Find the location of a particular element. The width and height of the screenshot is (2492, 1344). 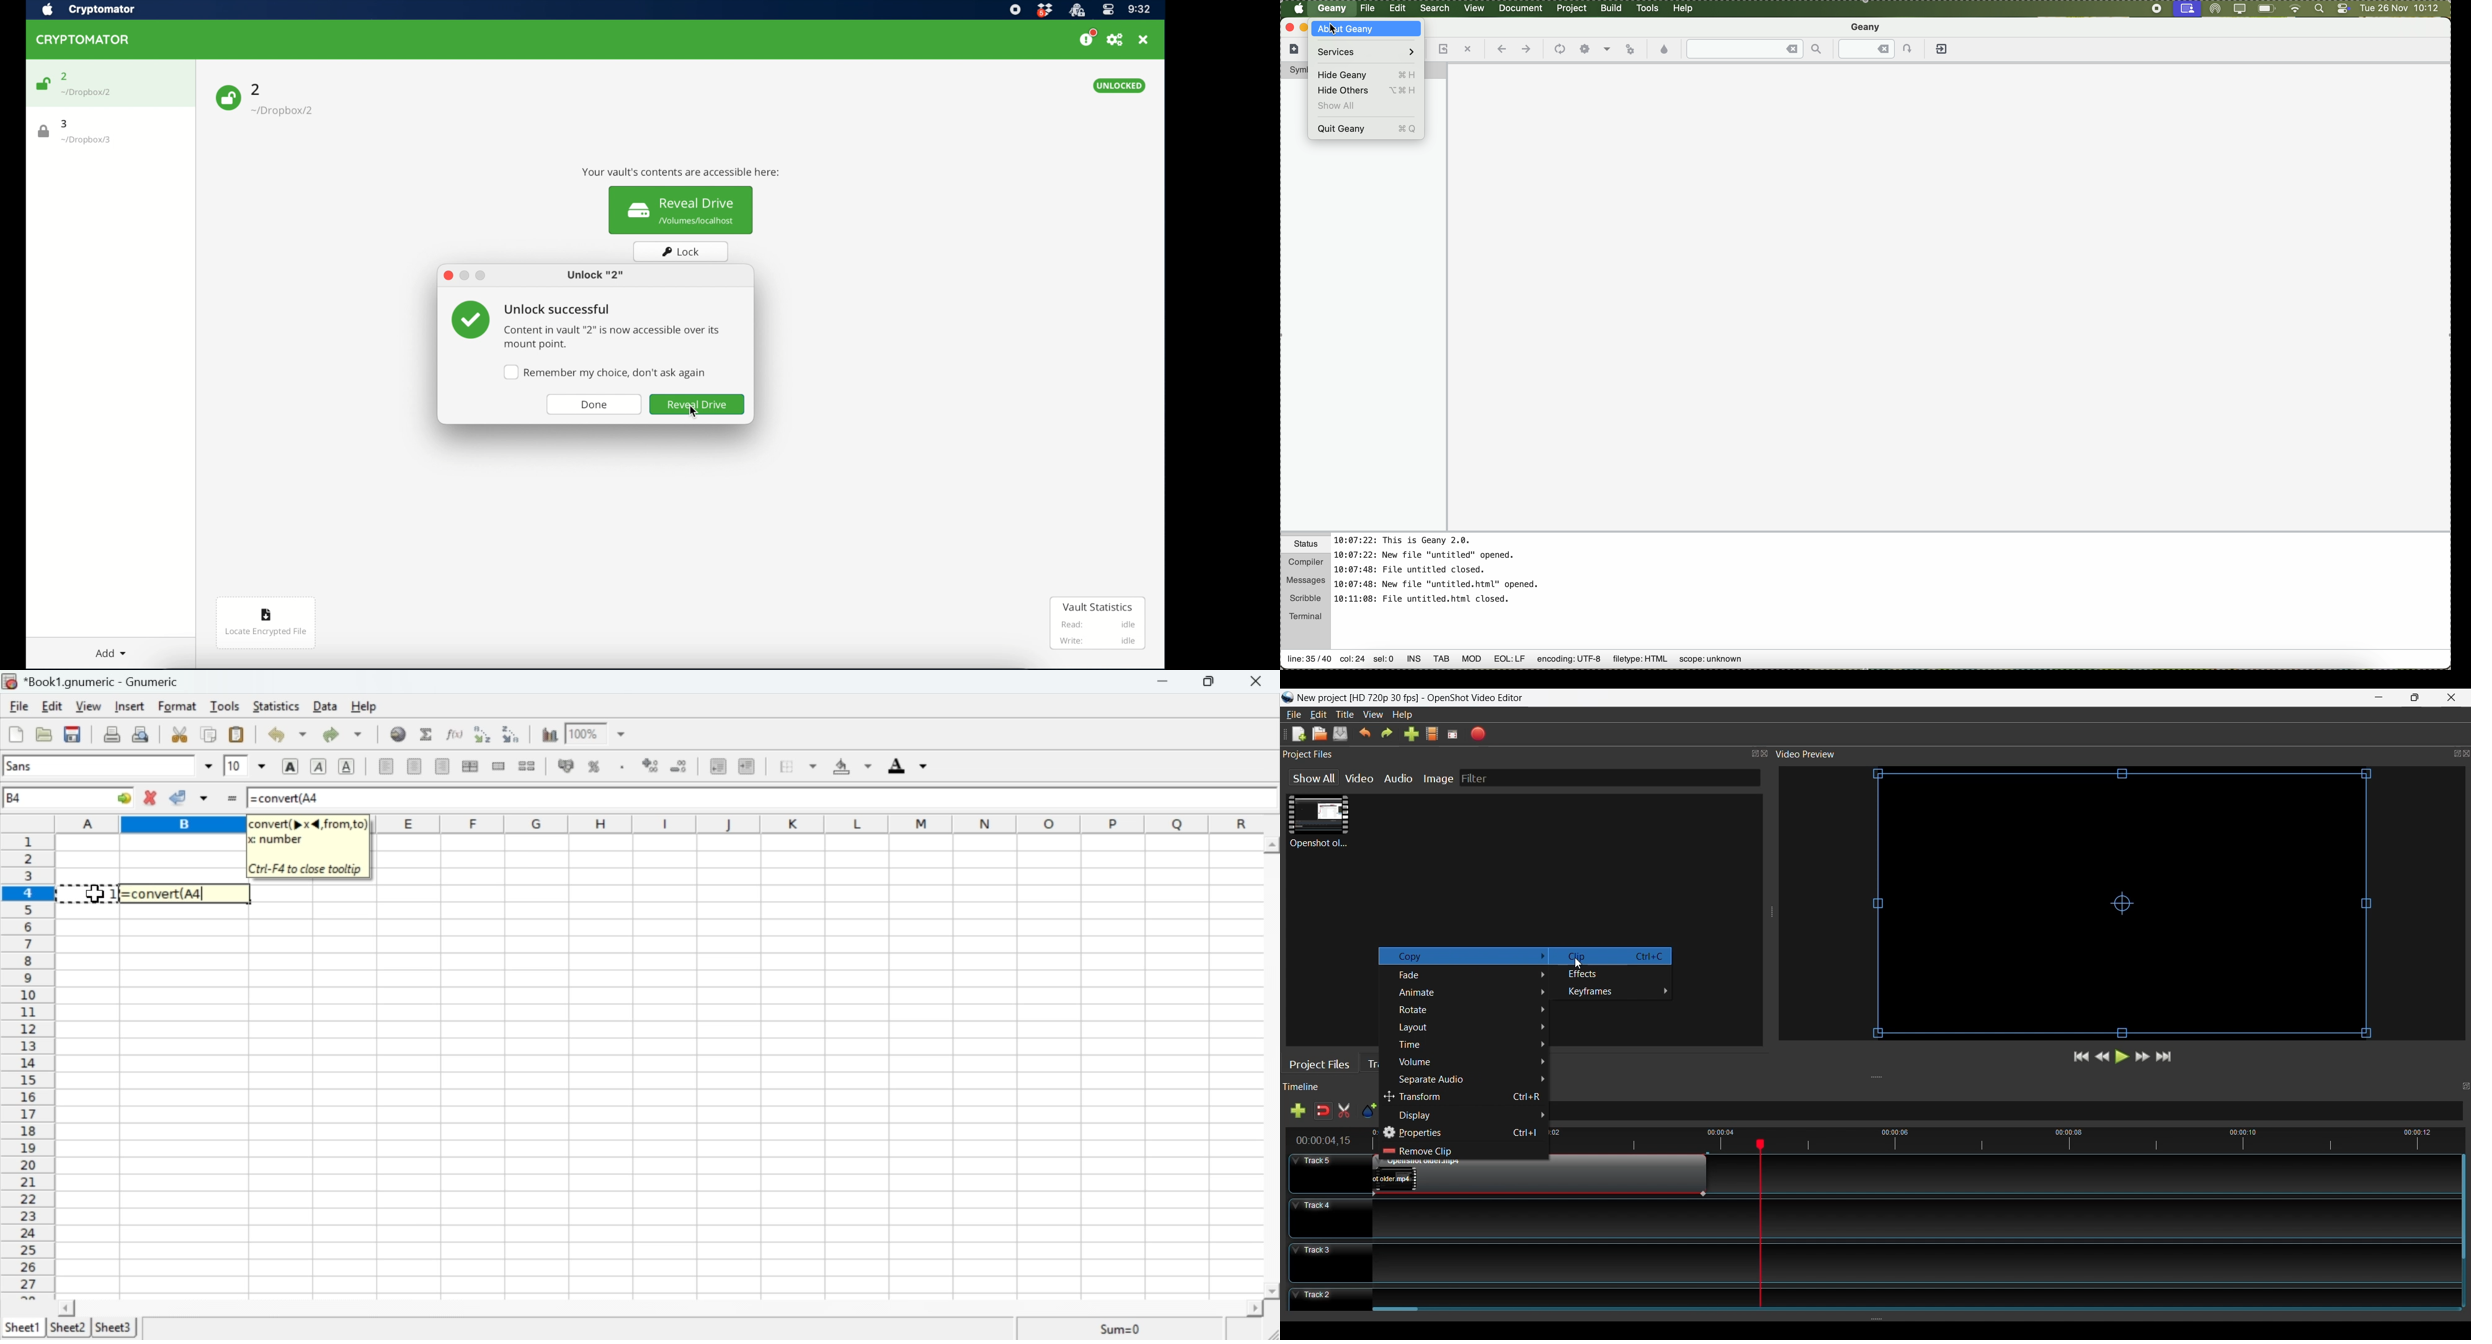

unlock icon is located at coordinates (43, 84).